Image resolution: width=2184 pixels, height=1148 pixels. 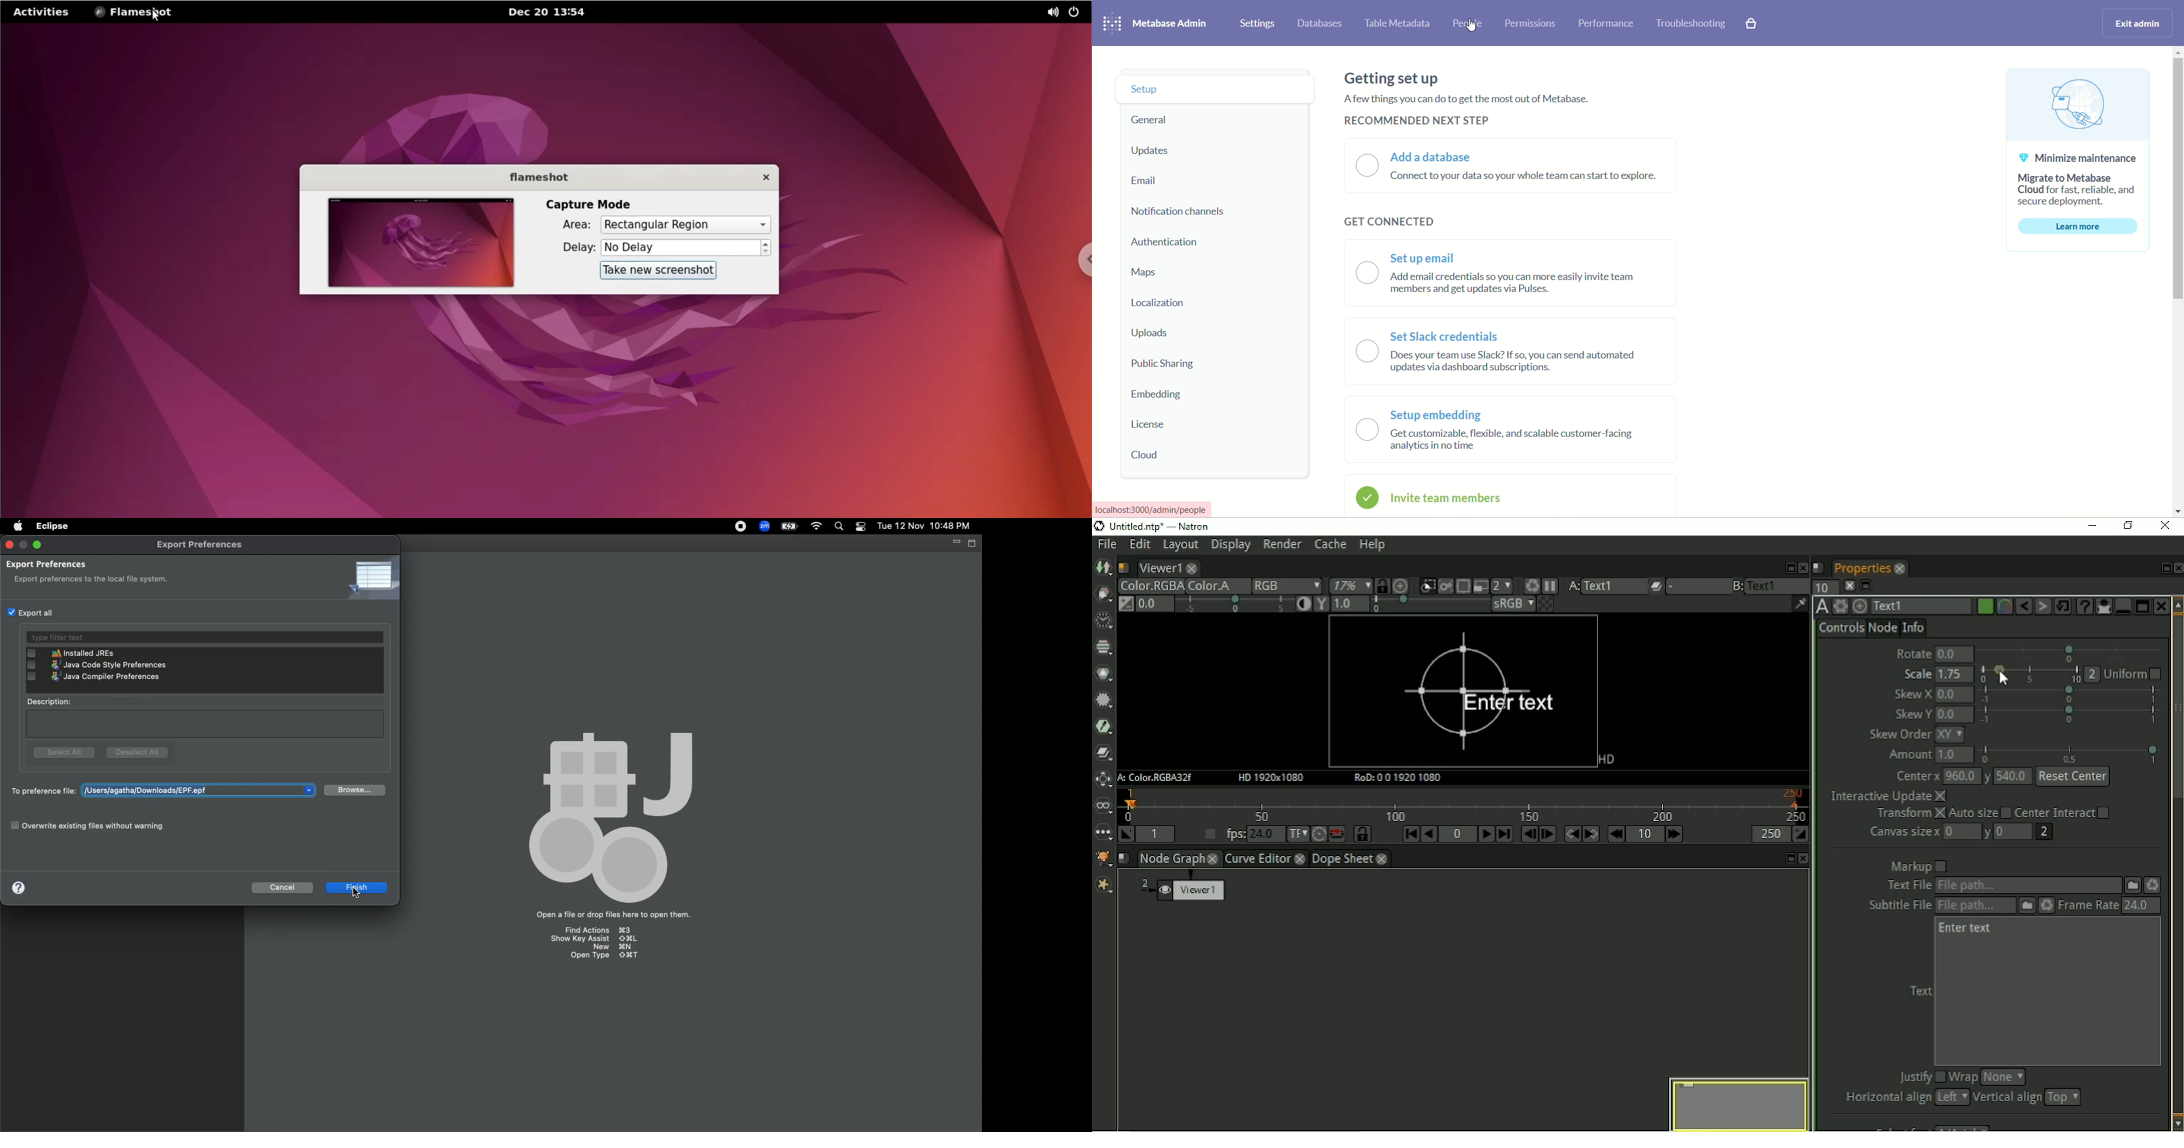 What do you see at coordinates (1152, 334) in the screenshot?
I see `uploads` at bounding box center [1152, 334].